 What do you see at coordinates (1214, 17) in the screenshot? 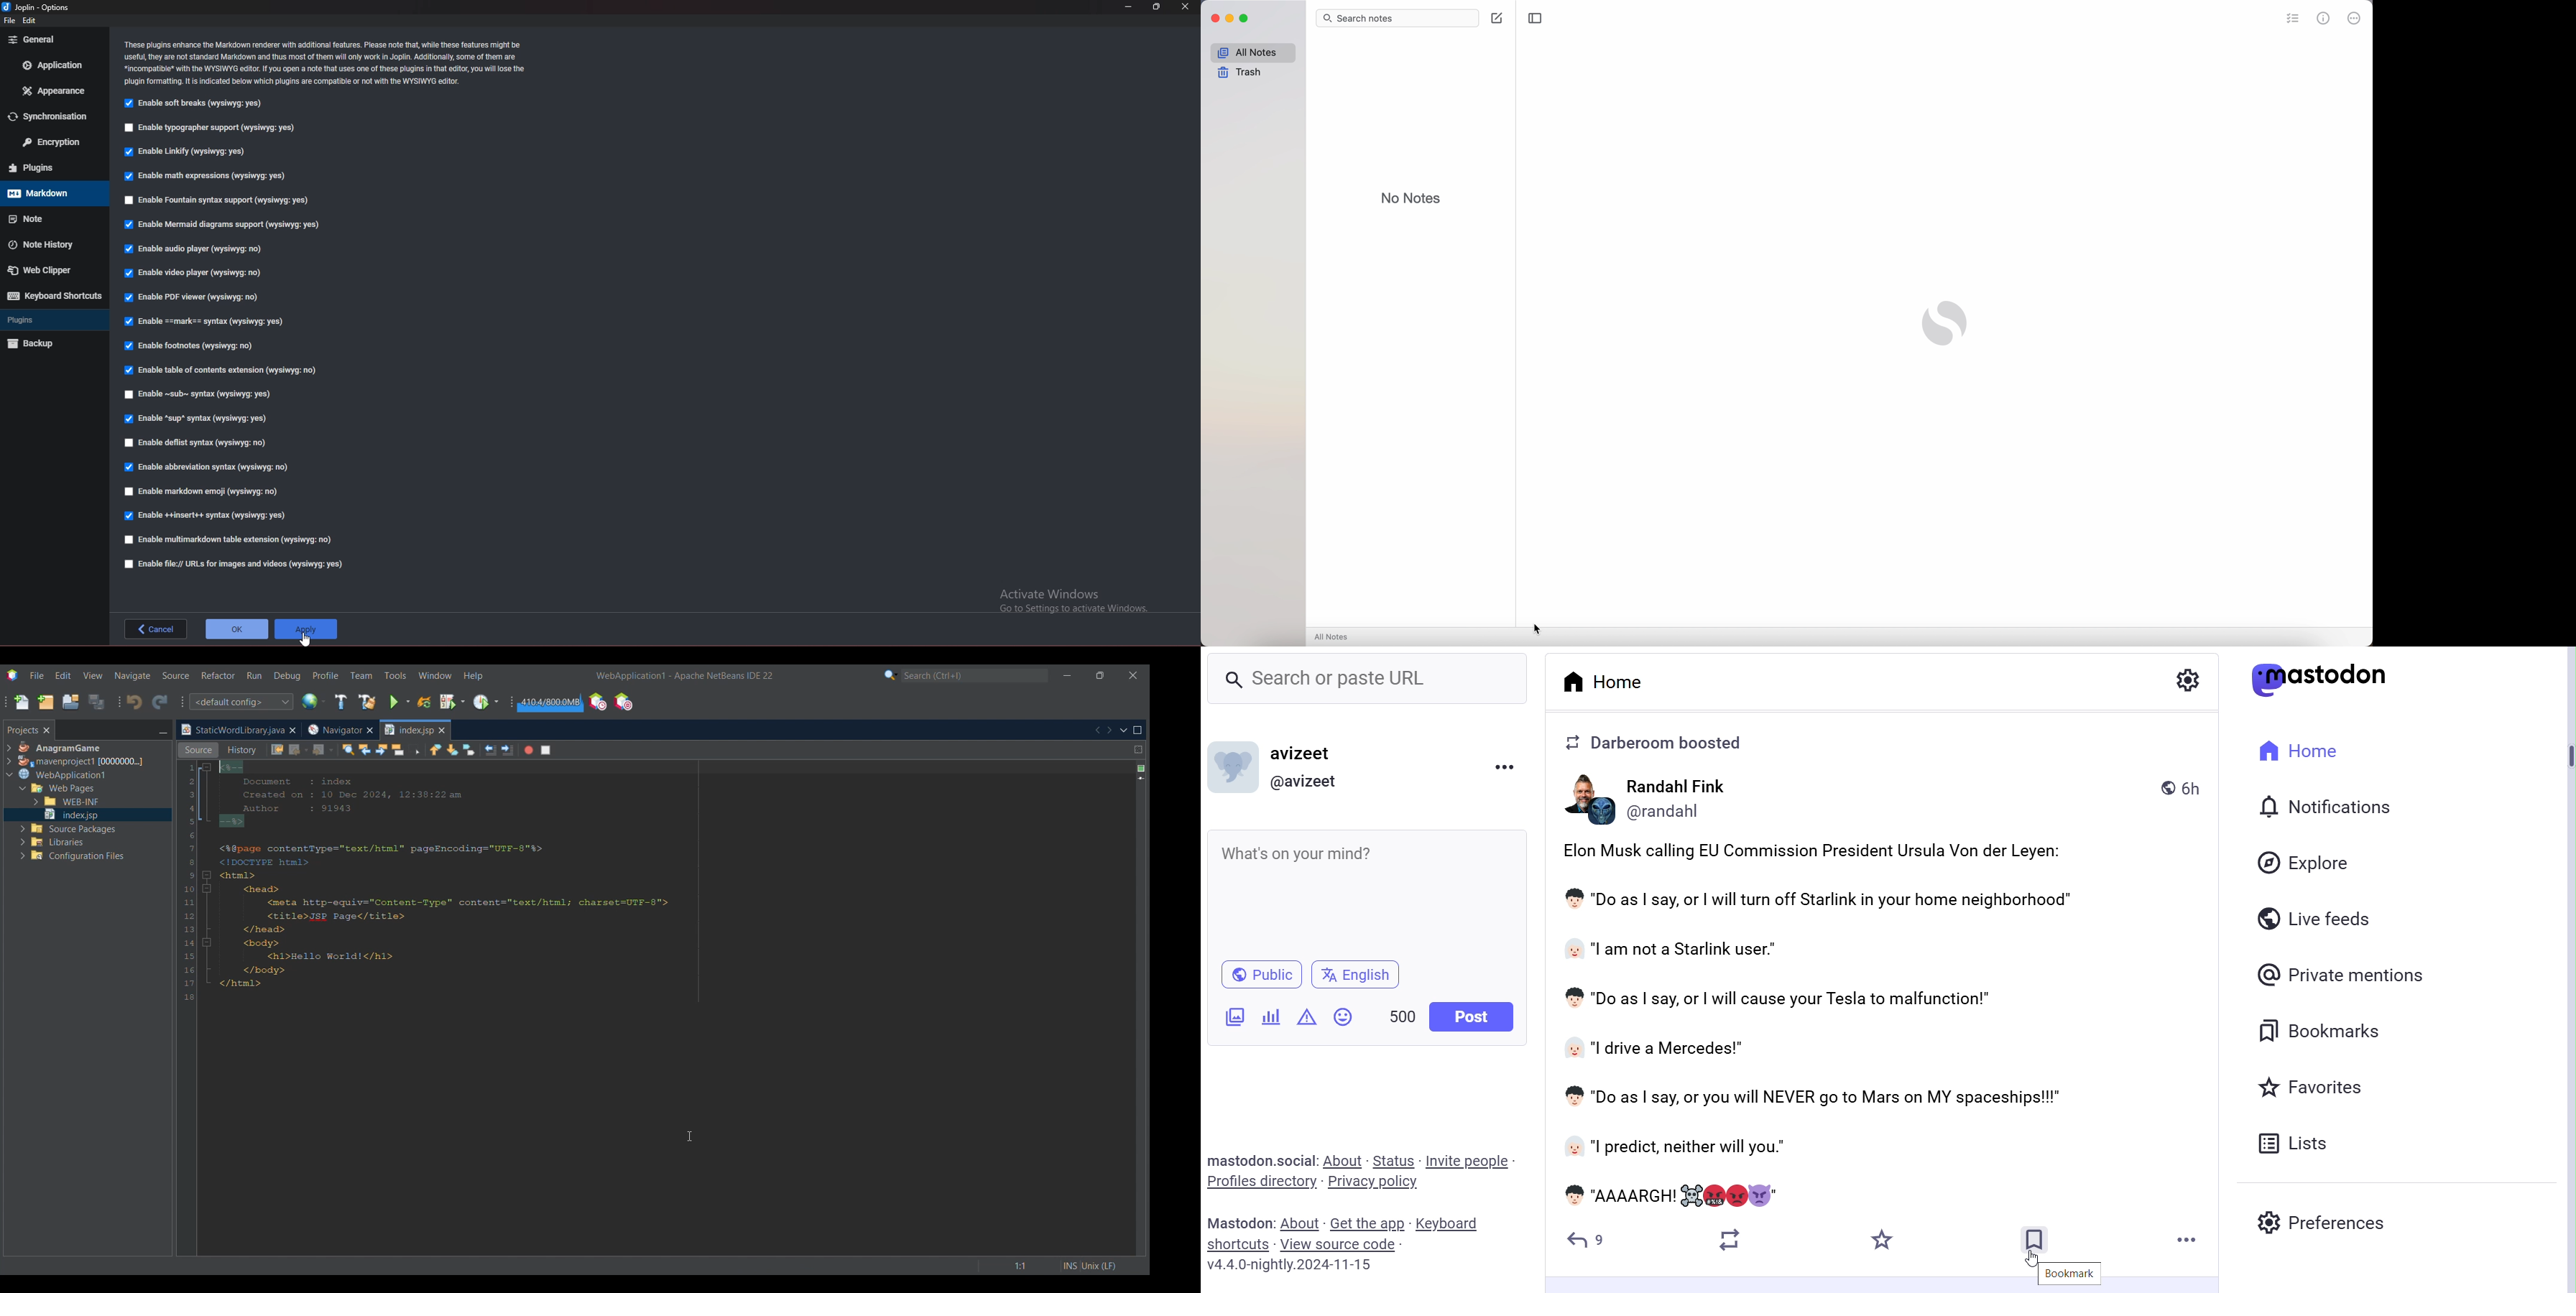
I see `close Simplenote` at bounding box center [1214, 17].